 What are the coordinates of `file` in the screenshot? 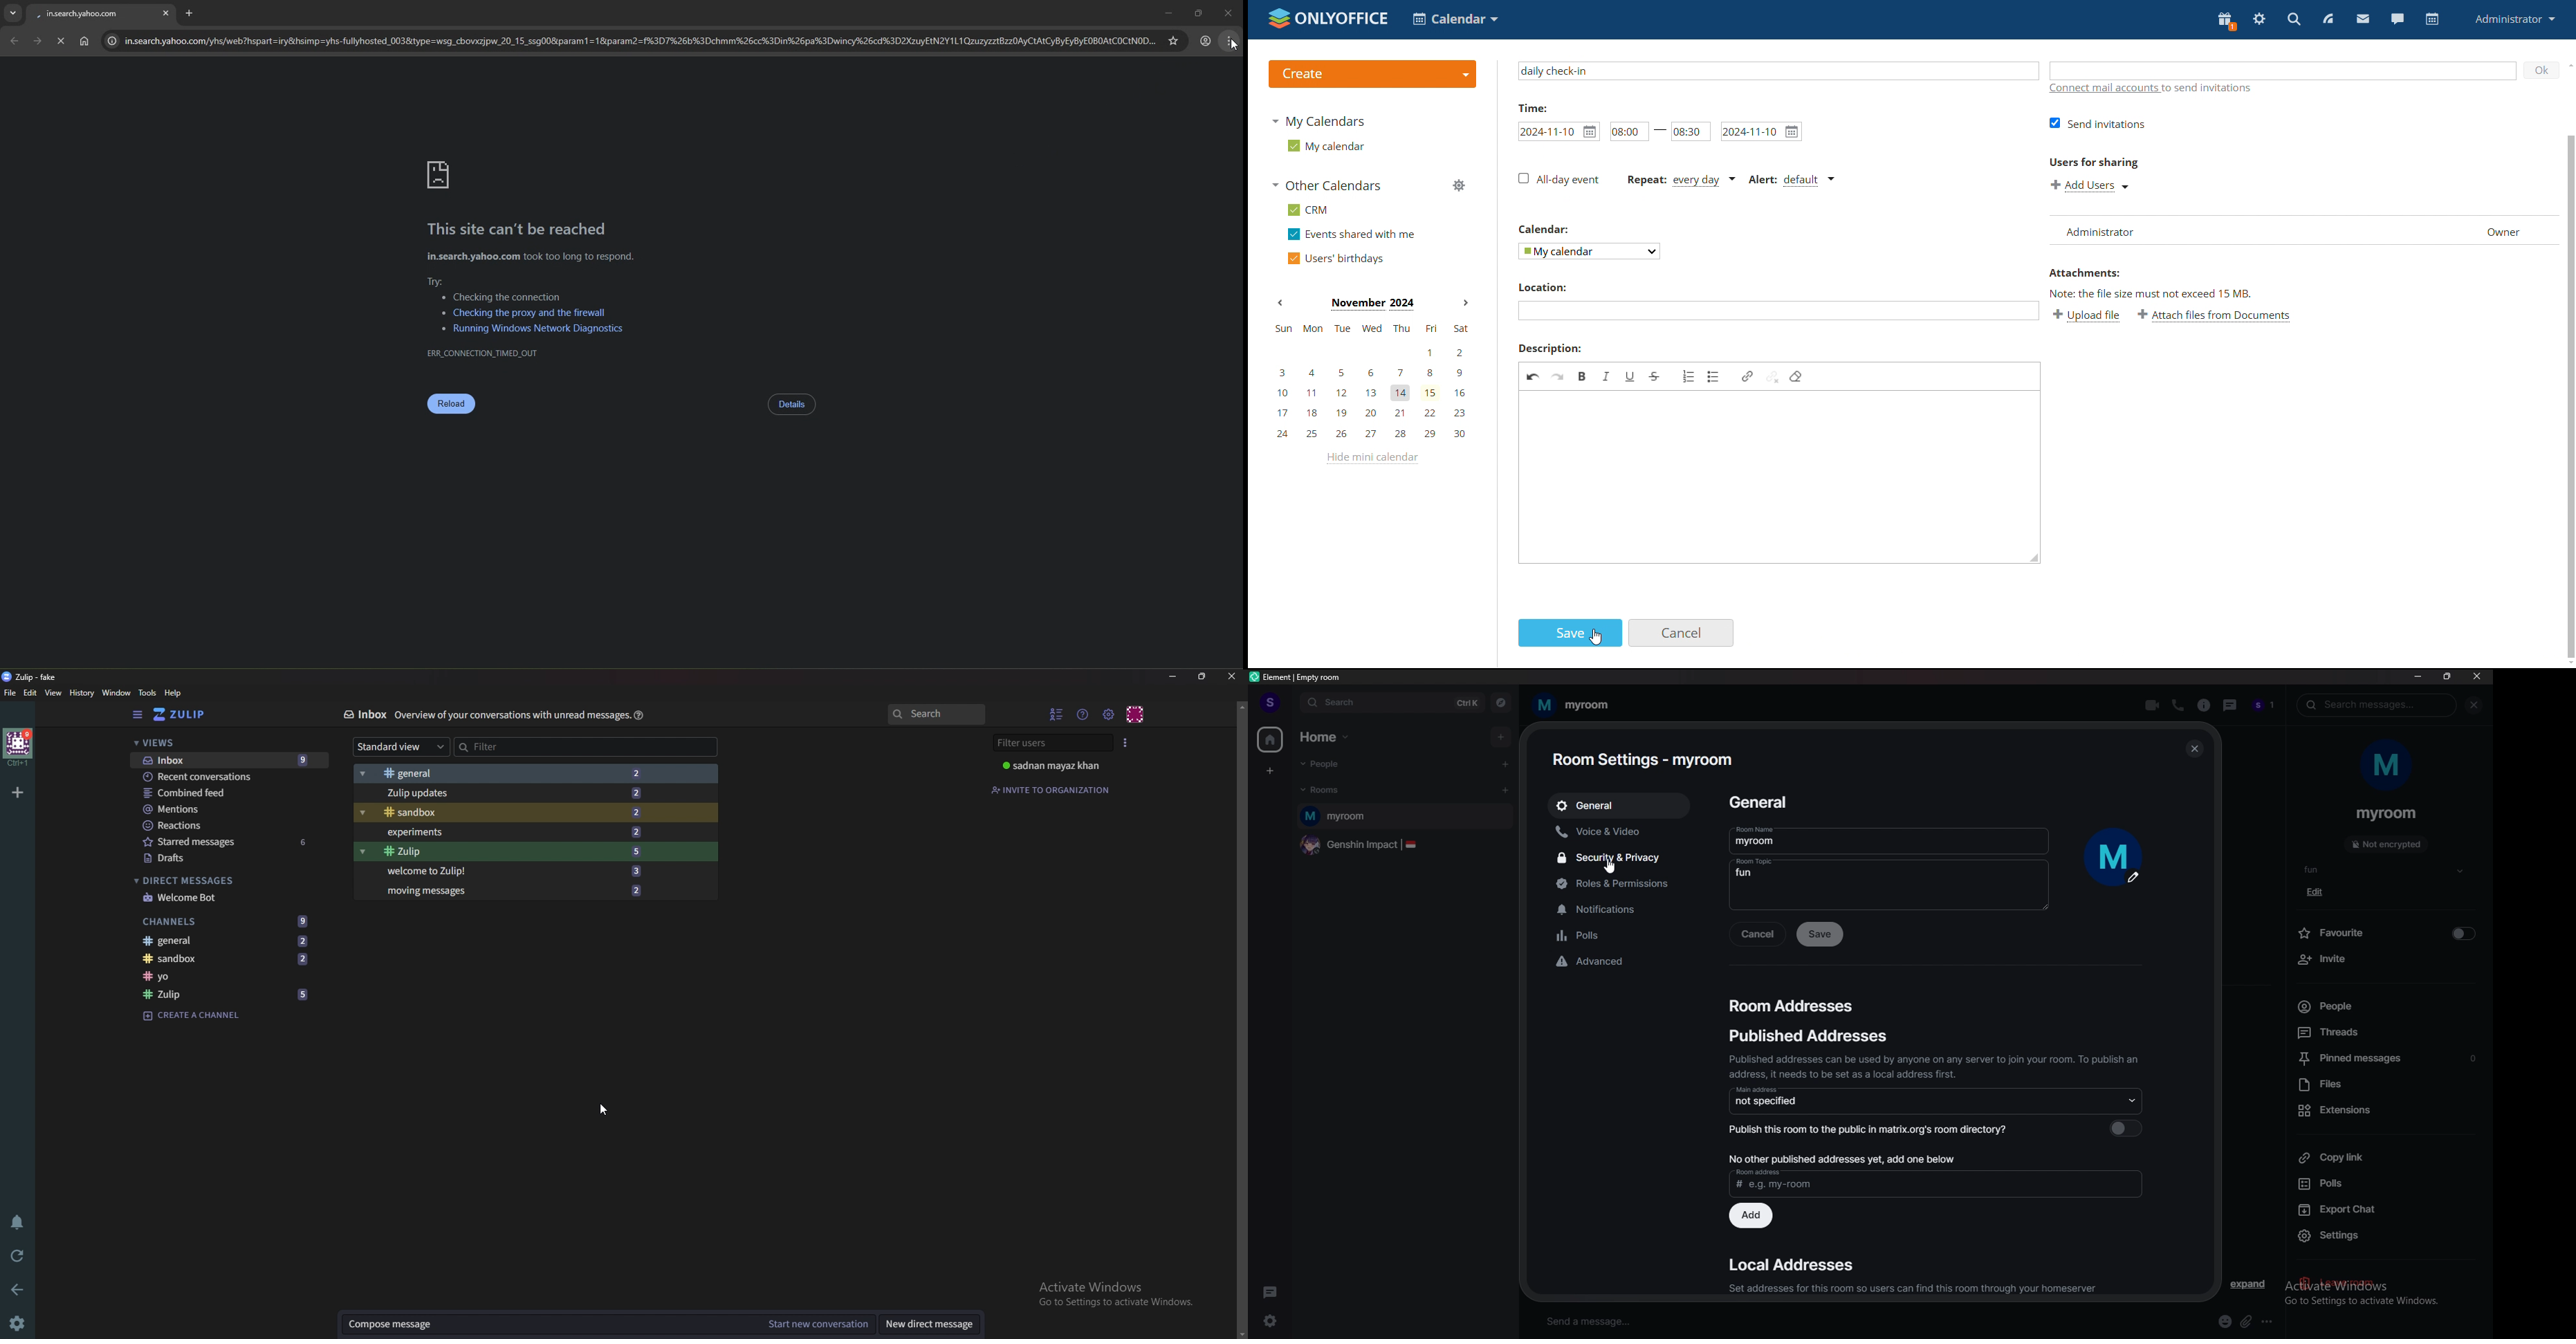 It's located at (11, 692).